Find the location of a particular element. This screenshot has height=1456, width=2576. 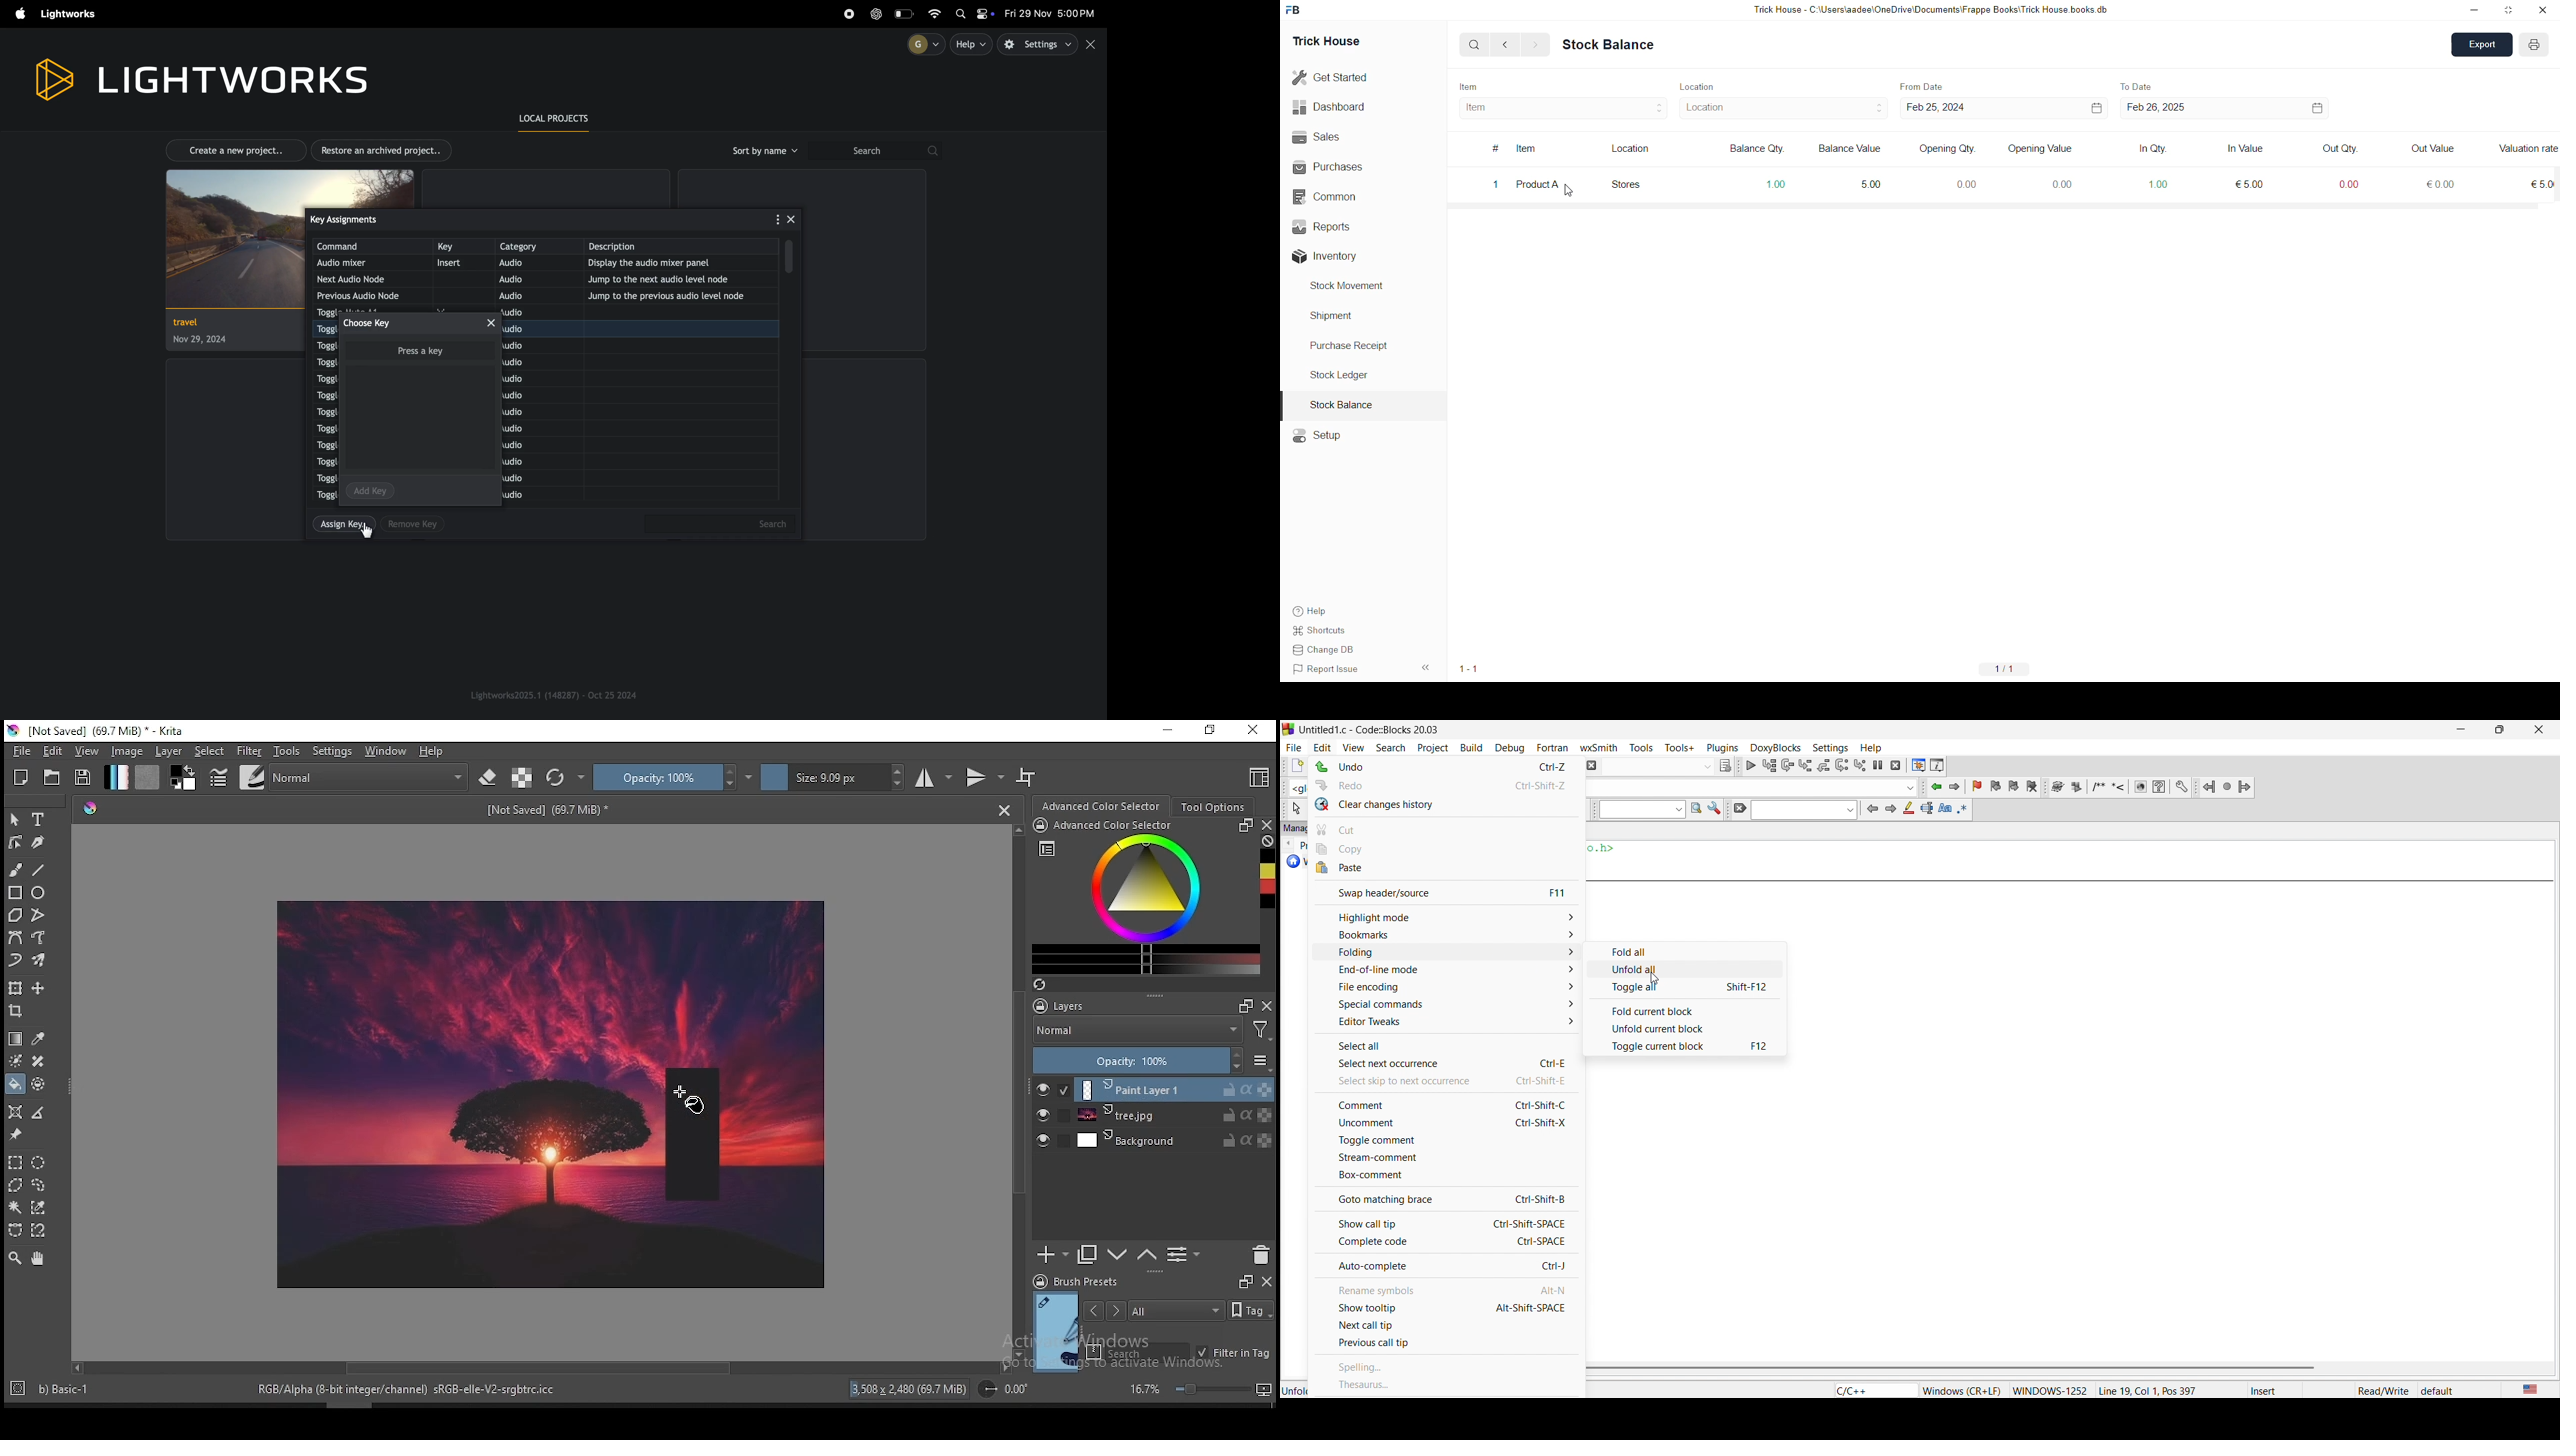

colorize mask tool is located at coordinates (16, 1060).